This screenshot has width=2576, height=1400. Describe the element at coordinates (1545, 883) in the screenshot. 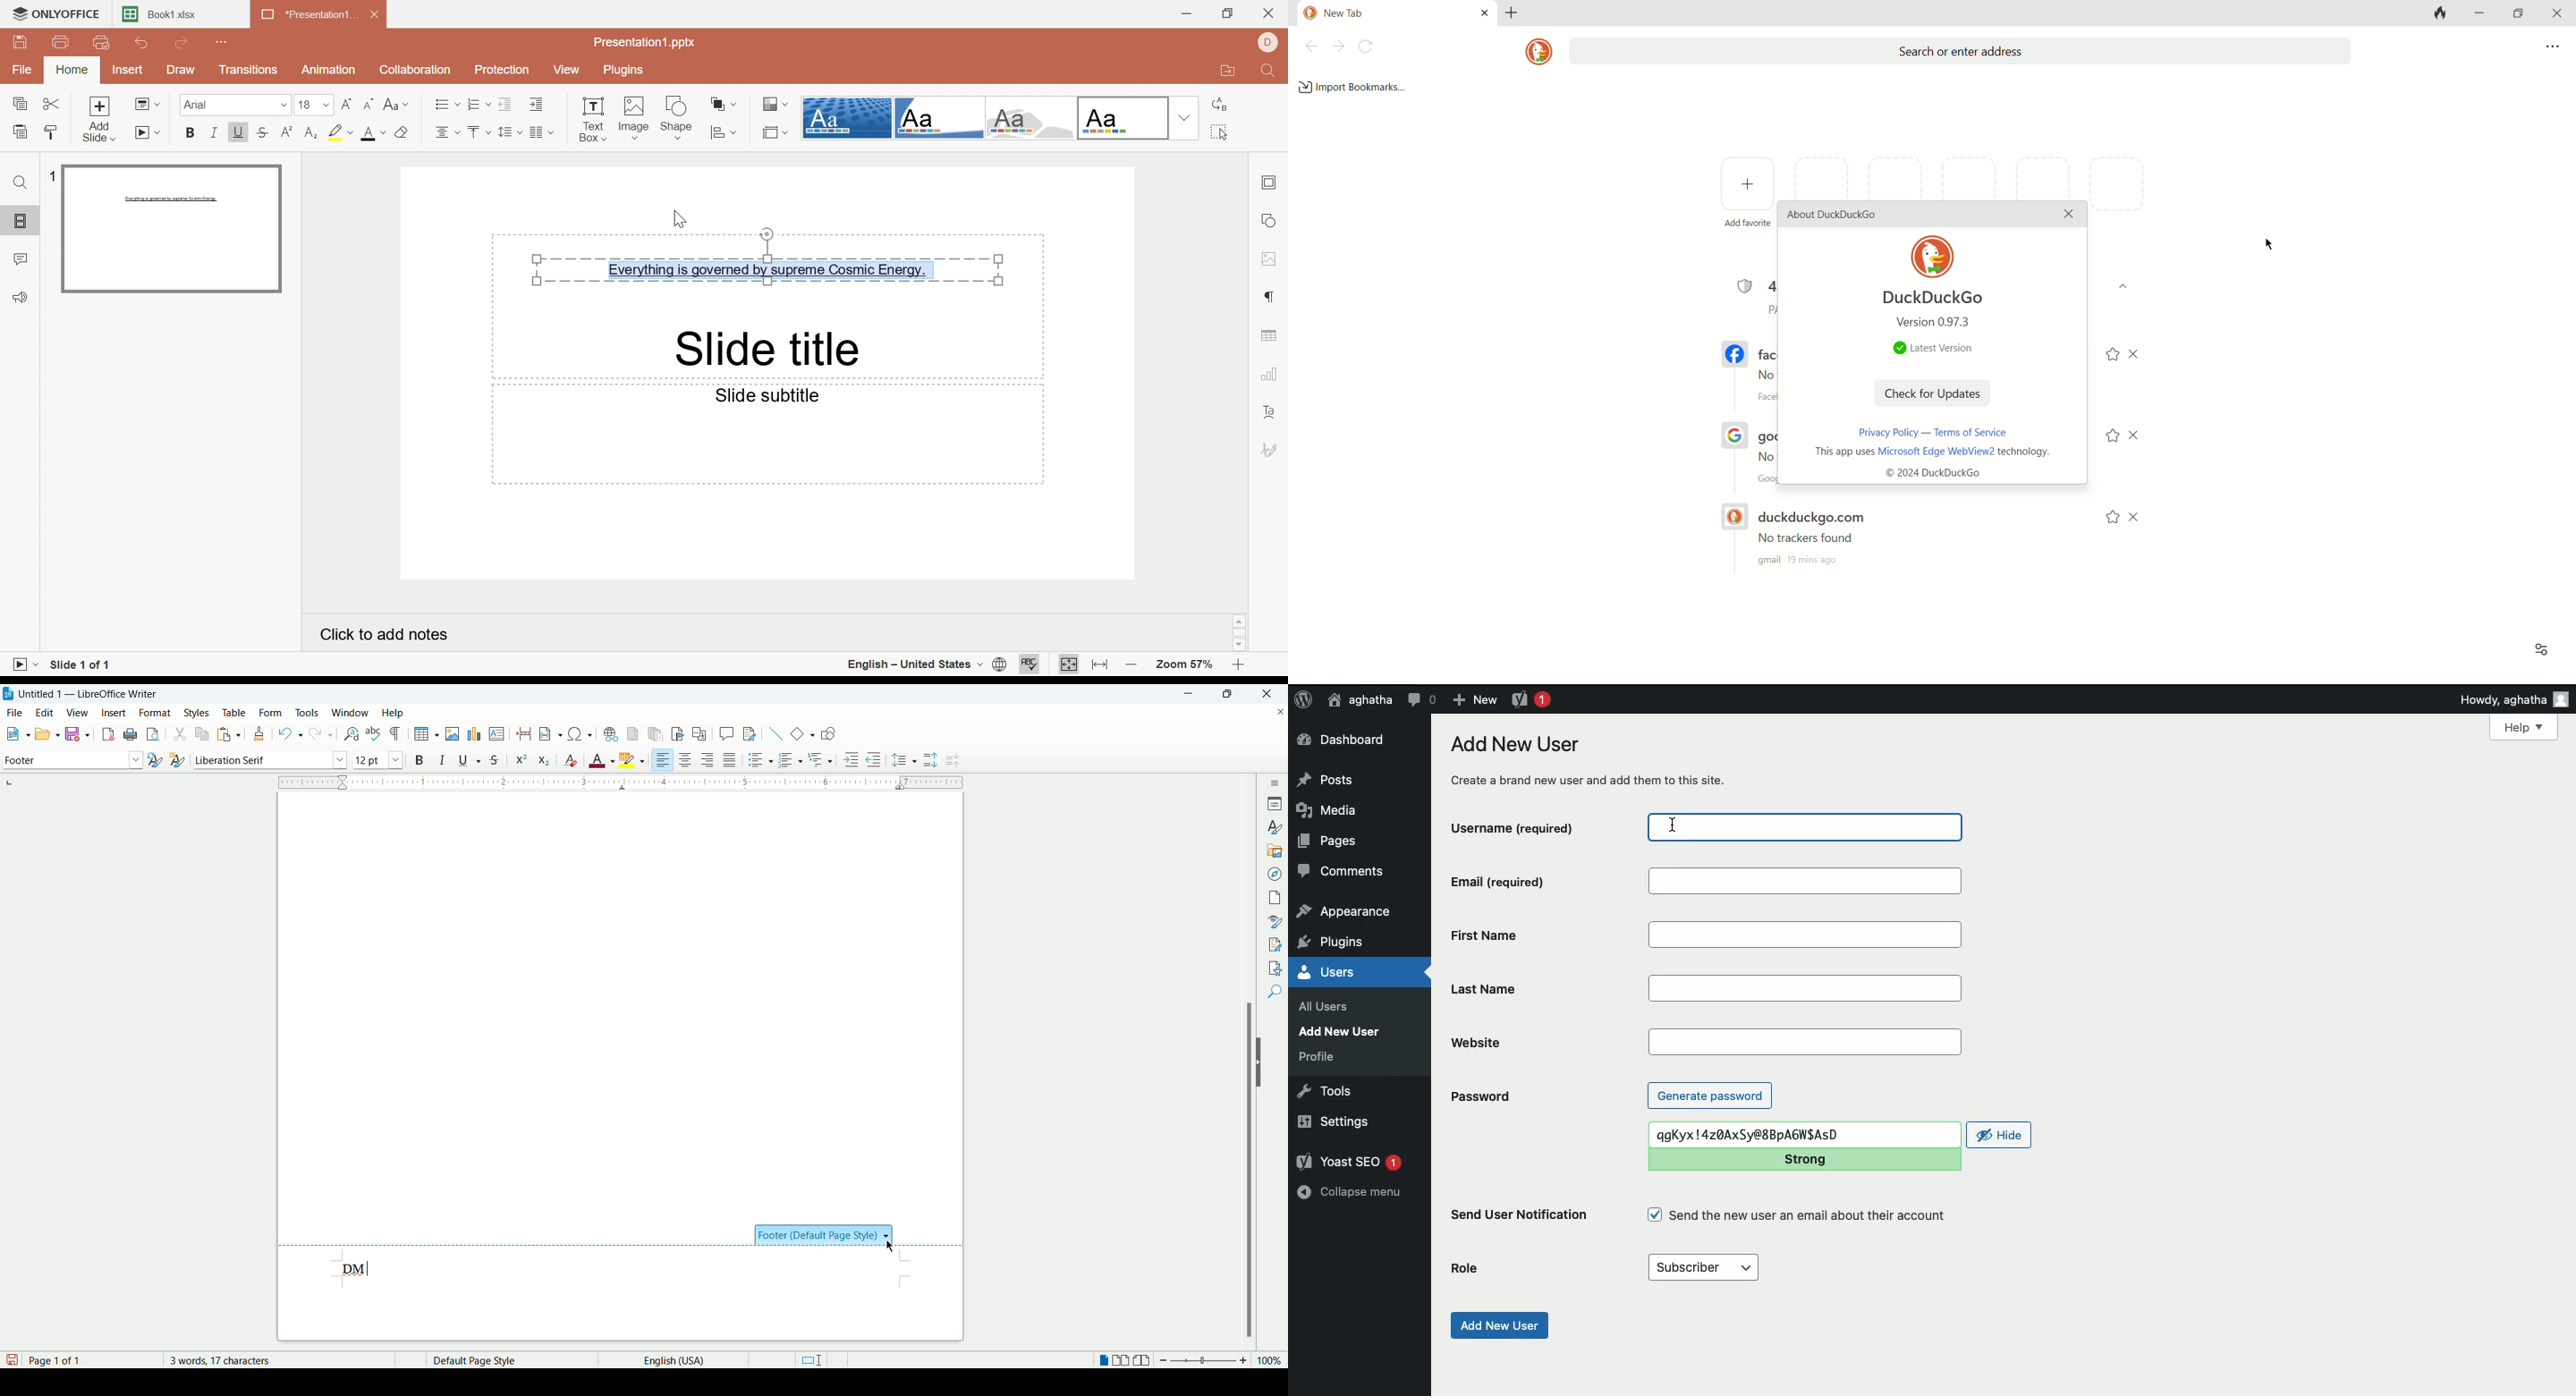

I see `Email (required)` at that location.